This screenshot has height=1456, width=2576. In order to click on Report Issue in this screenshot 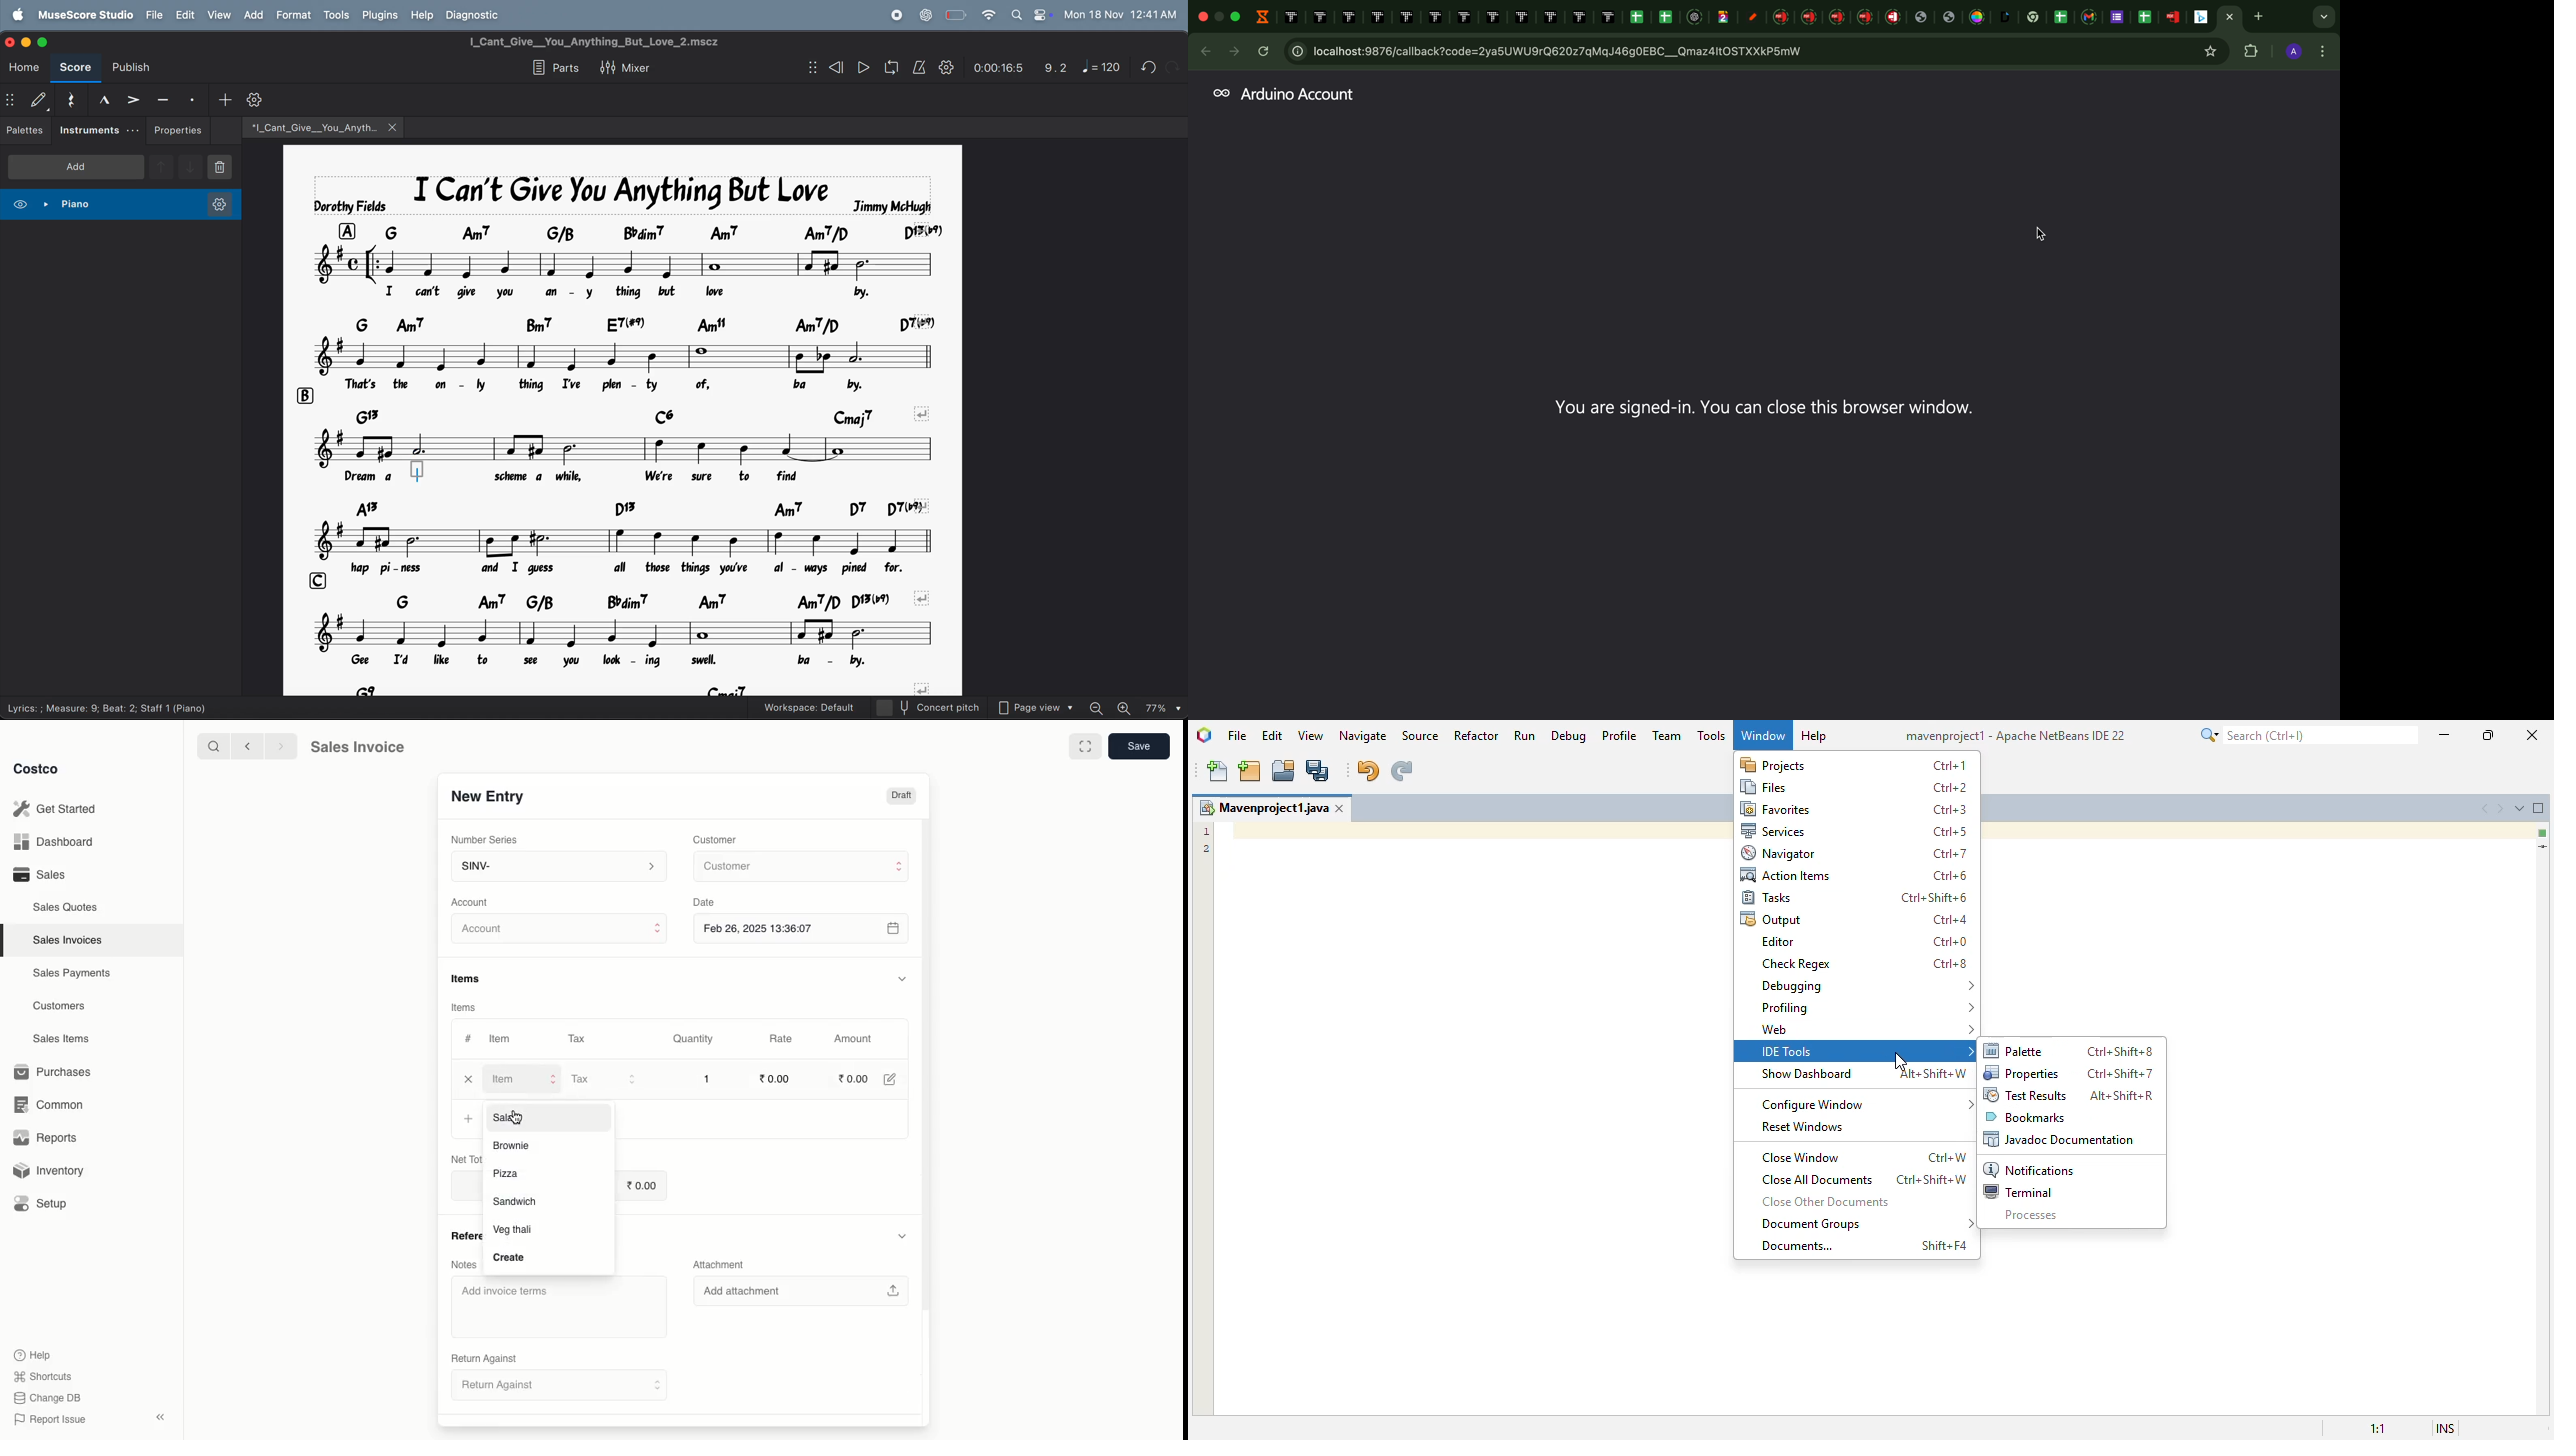, I will do `click(47, 1419)`.